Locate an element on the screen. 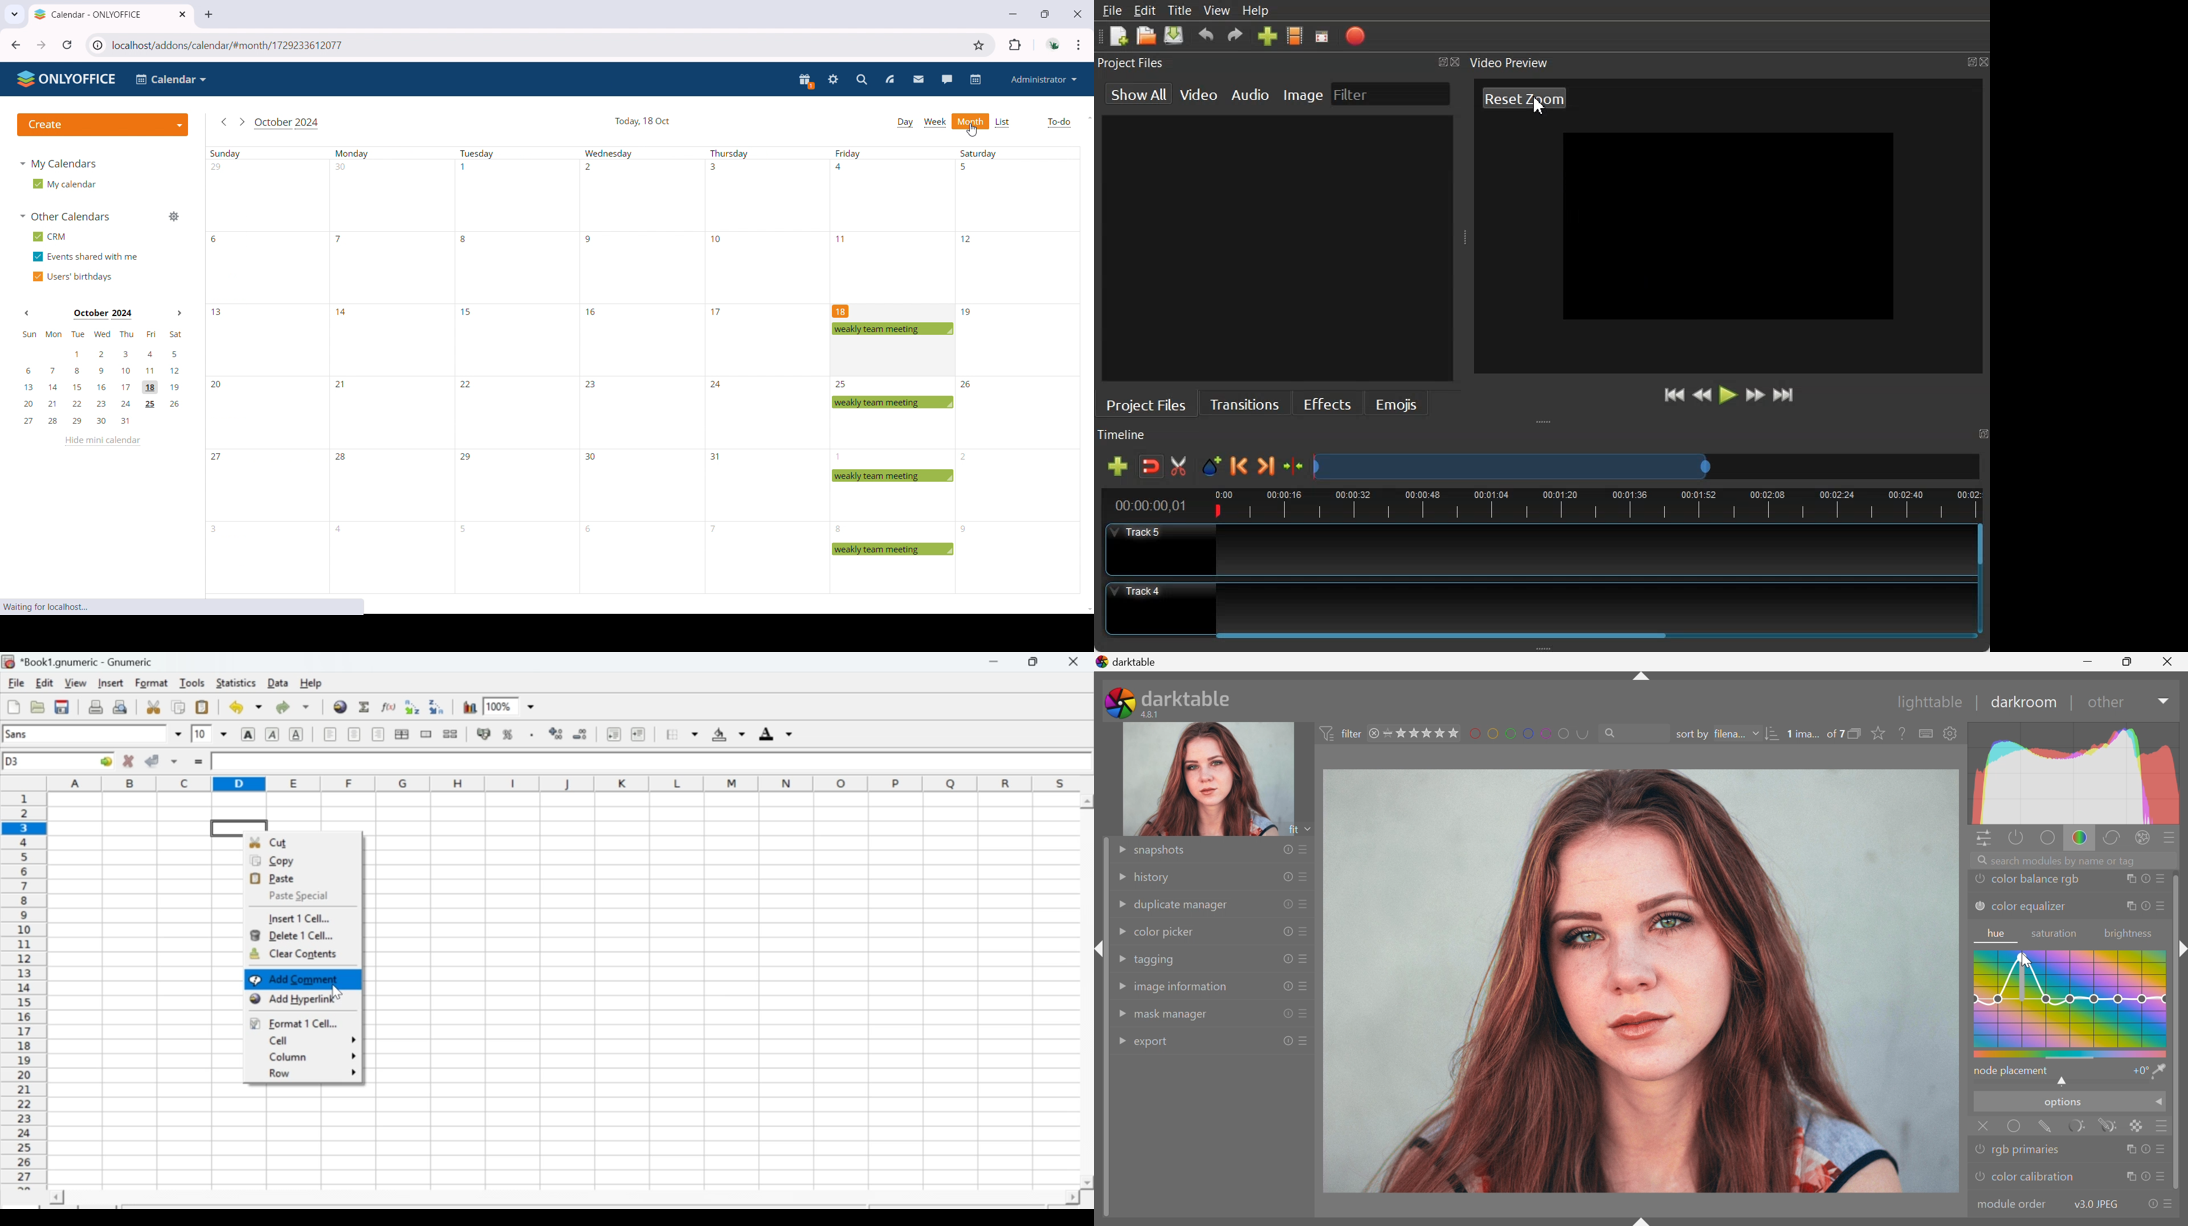  Increase number of decimals is located at coordinates (556, 733).